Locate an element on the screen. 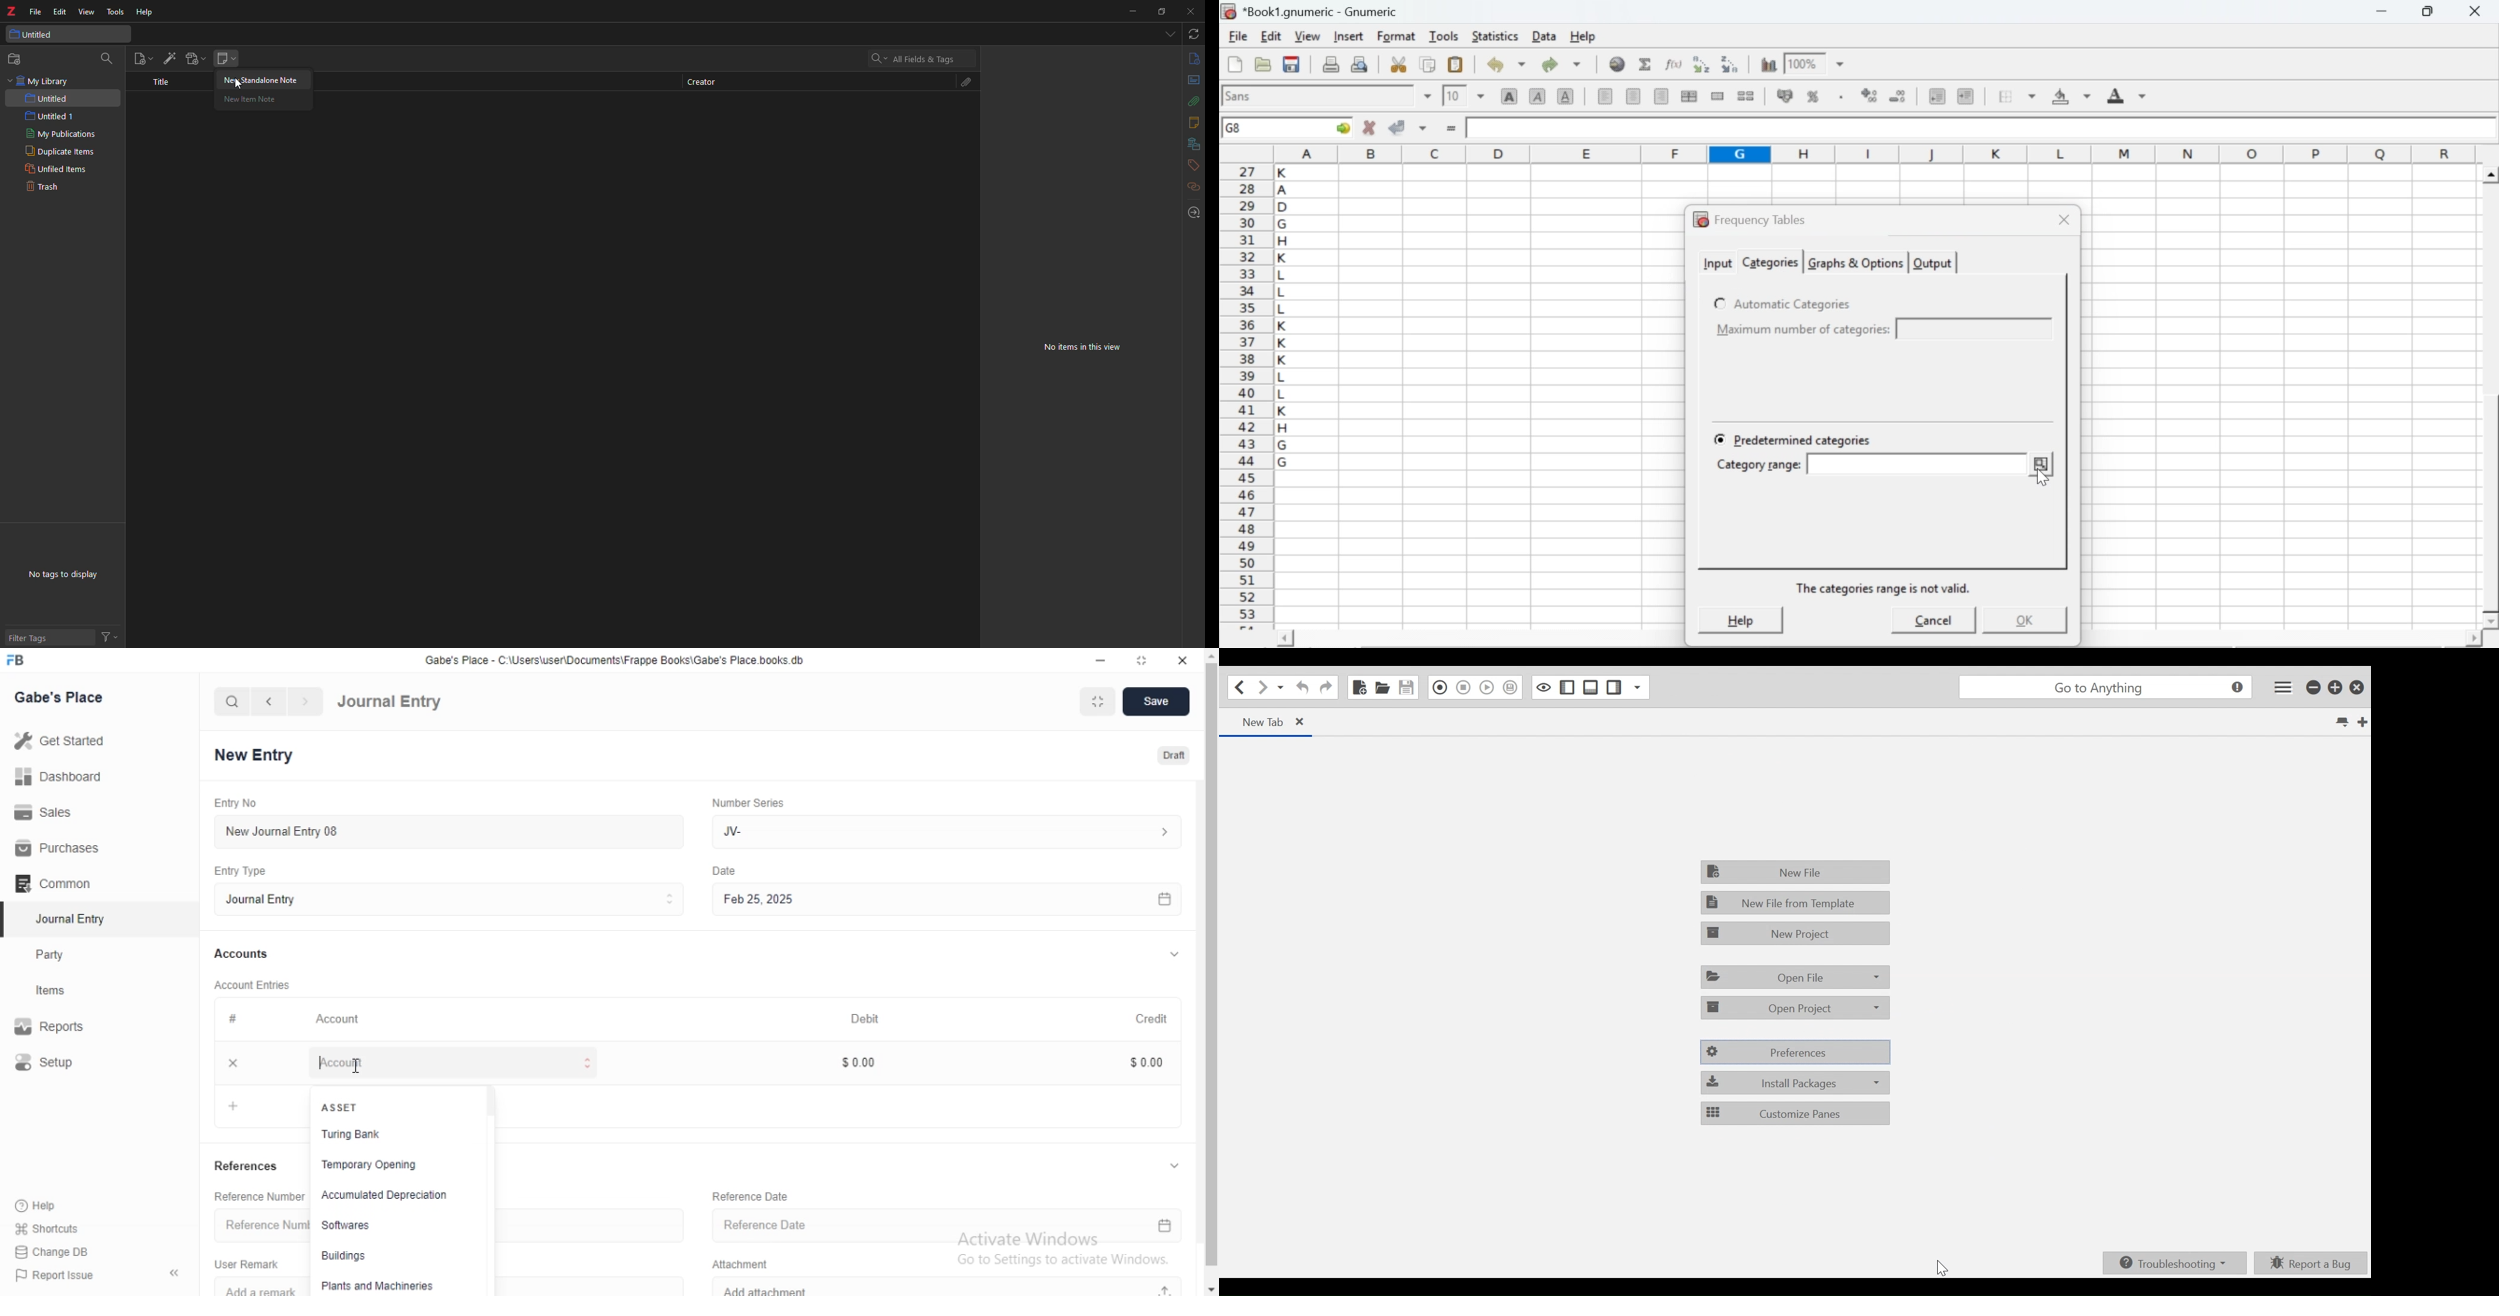  info is located at coordinates (1193, 58).